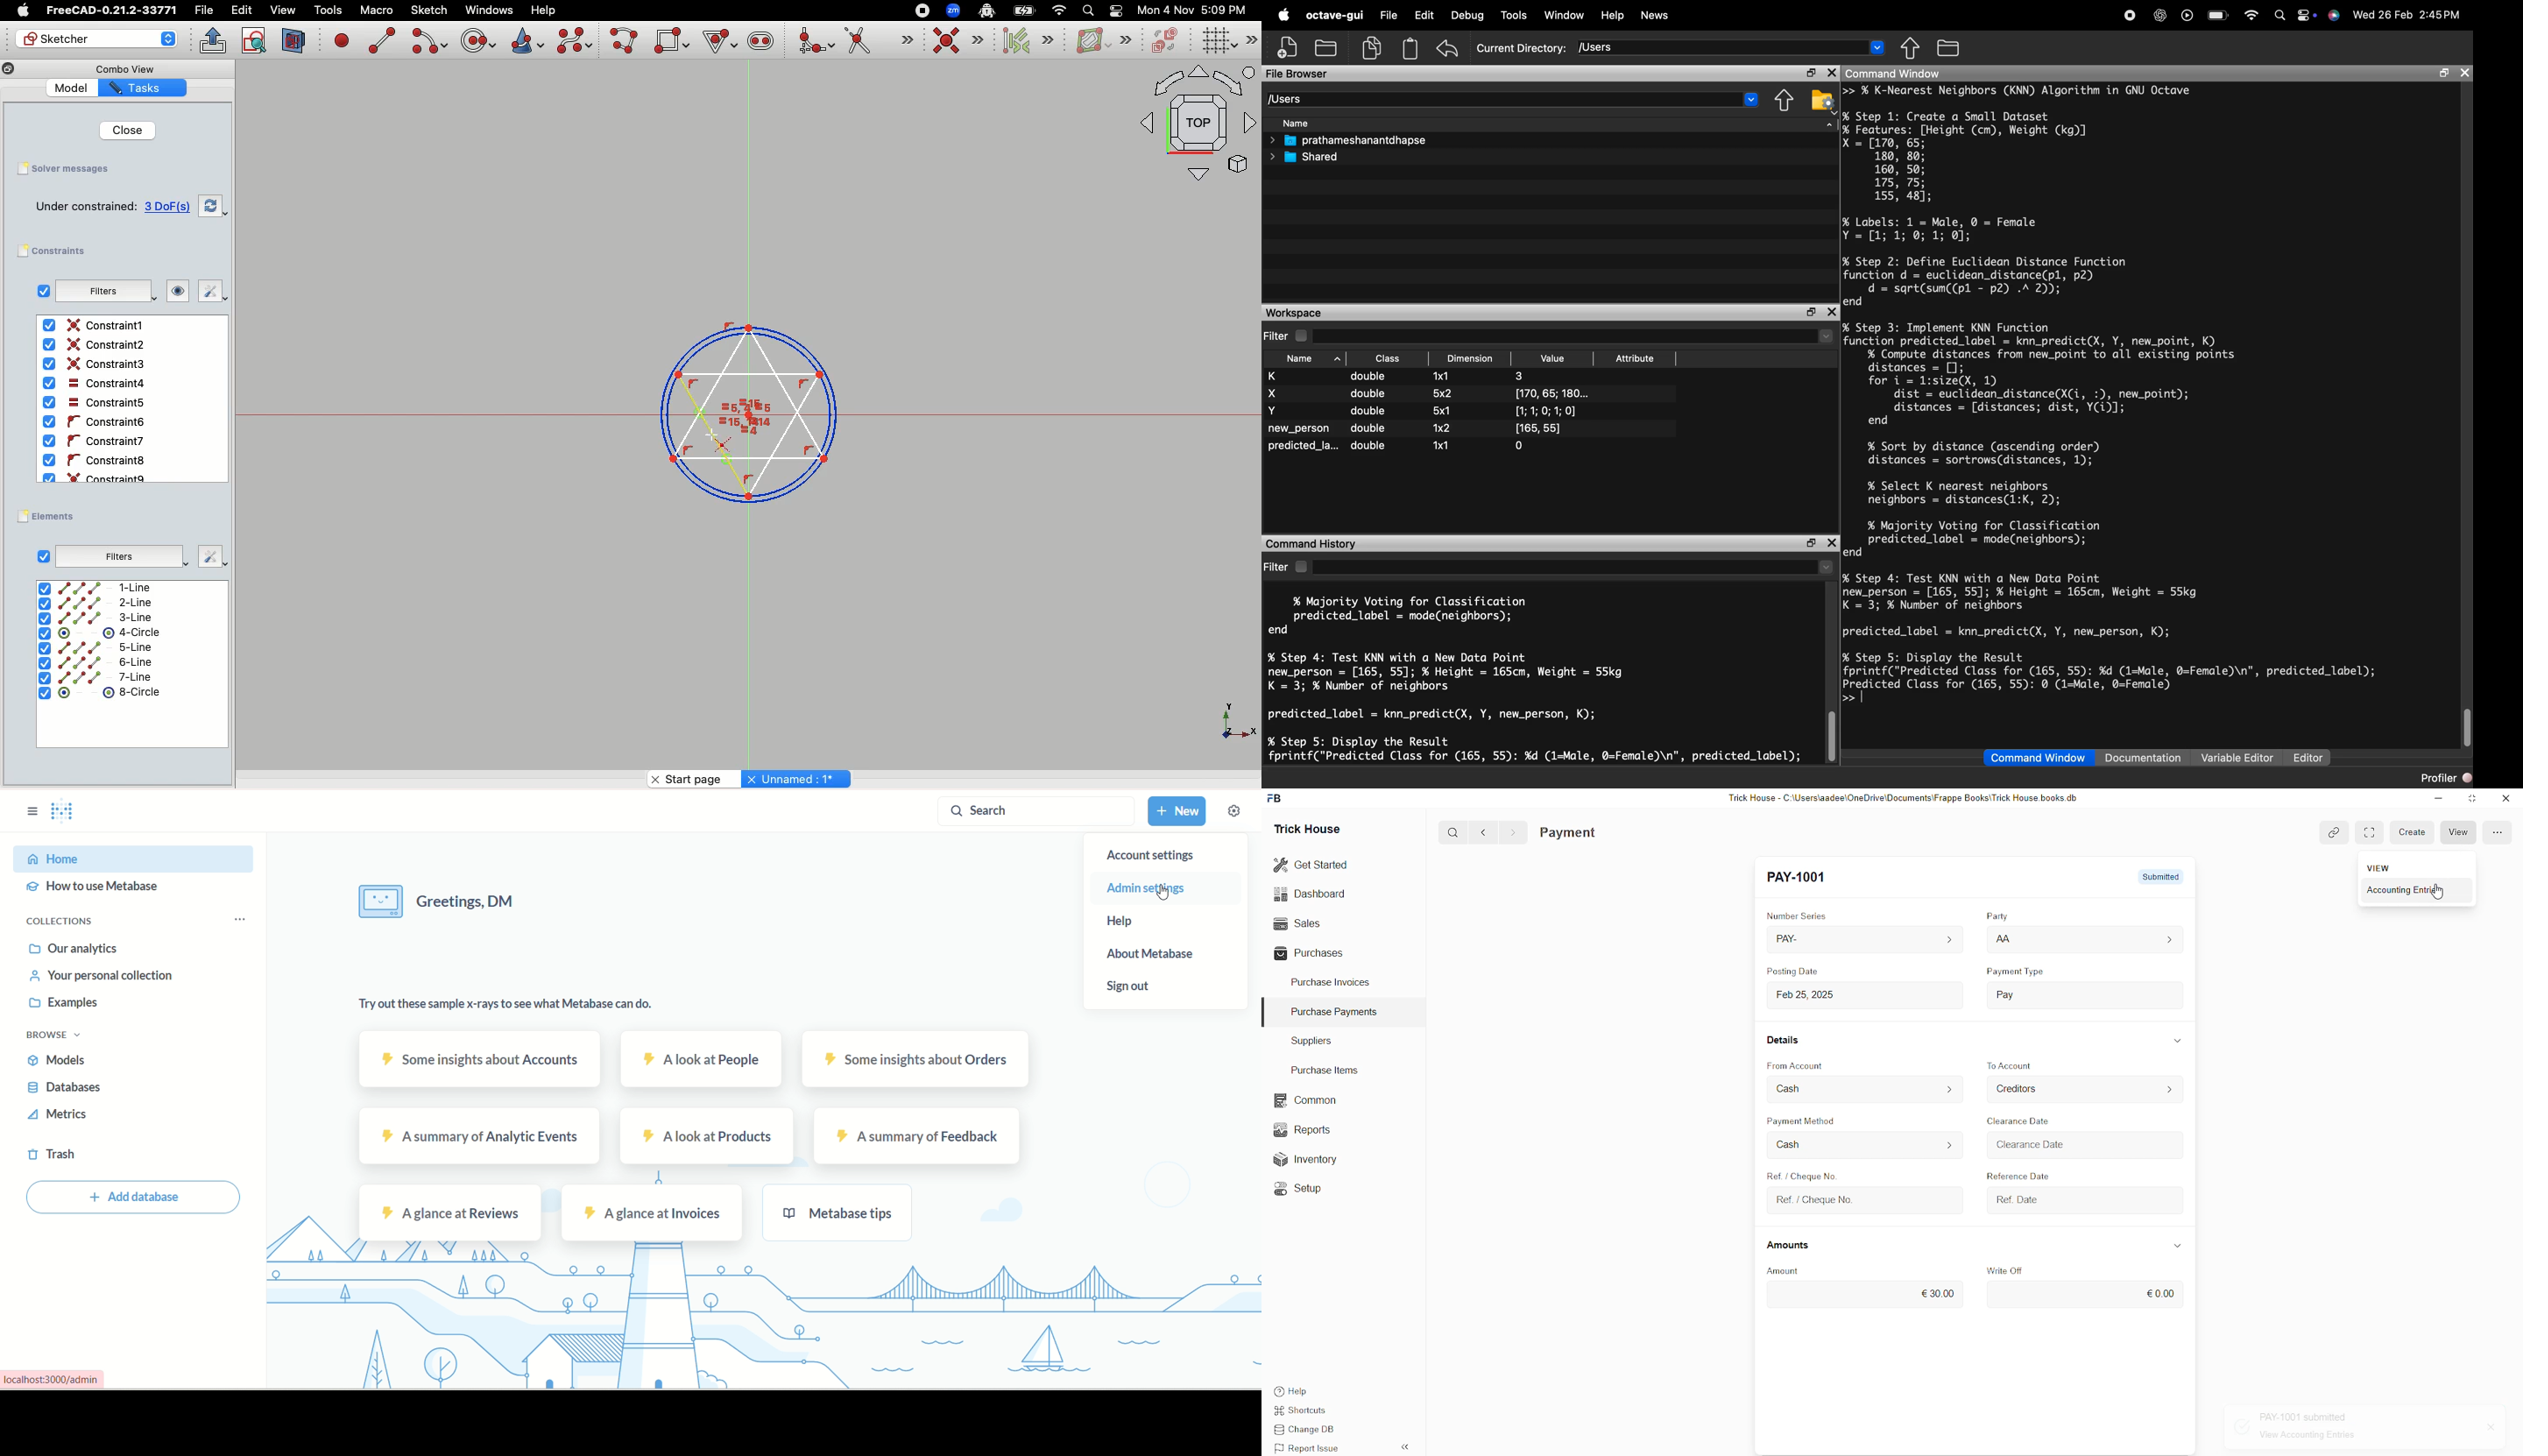 The width and height of the screenshot is (2548, 1456). Describe the element at coordinates (2415, 832) in the screenshot. I see `create` at that location.